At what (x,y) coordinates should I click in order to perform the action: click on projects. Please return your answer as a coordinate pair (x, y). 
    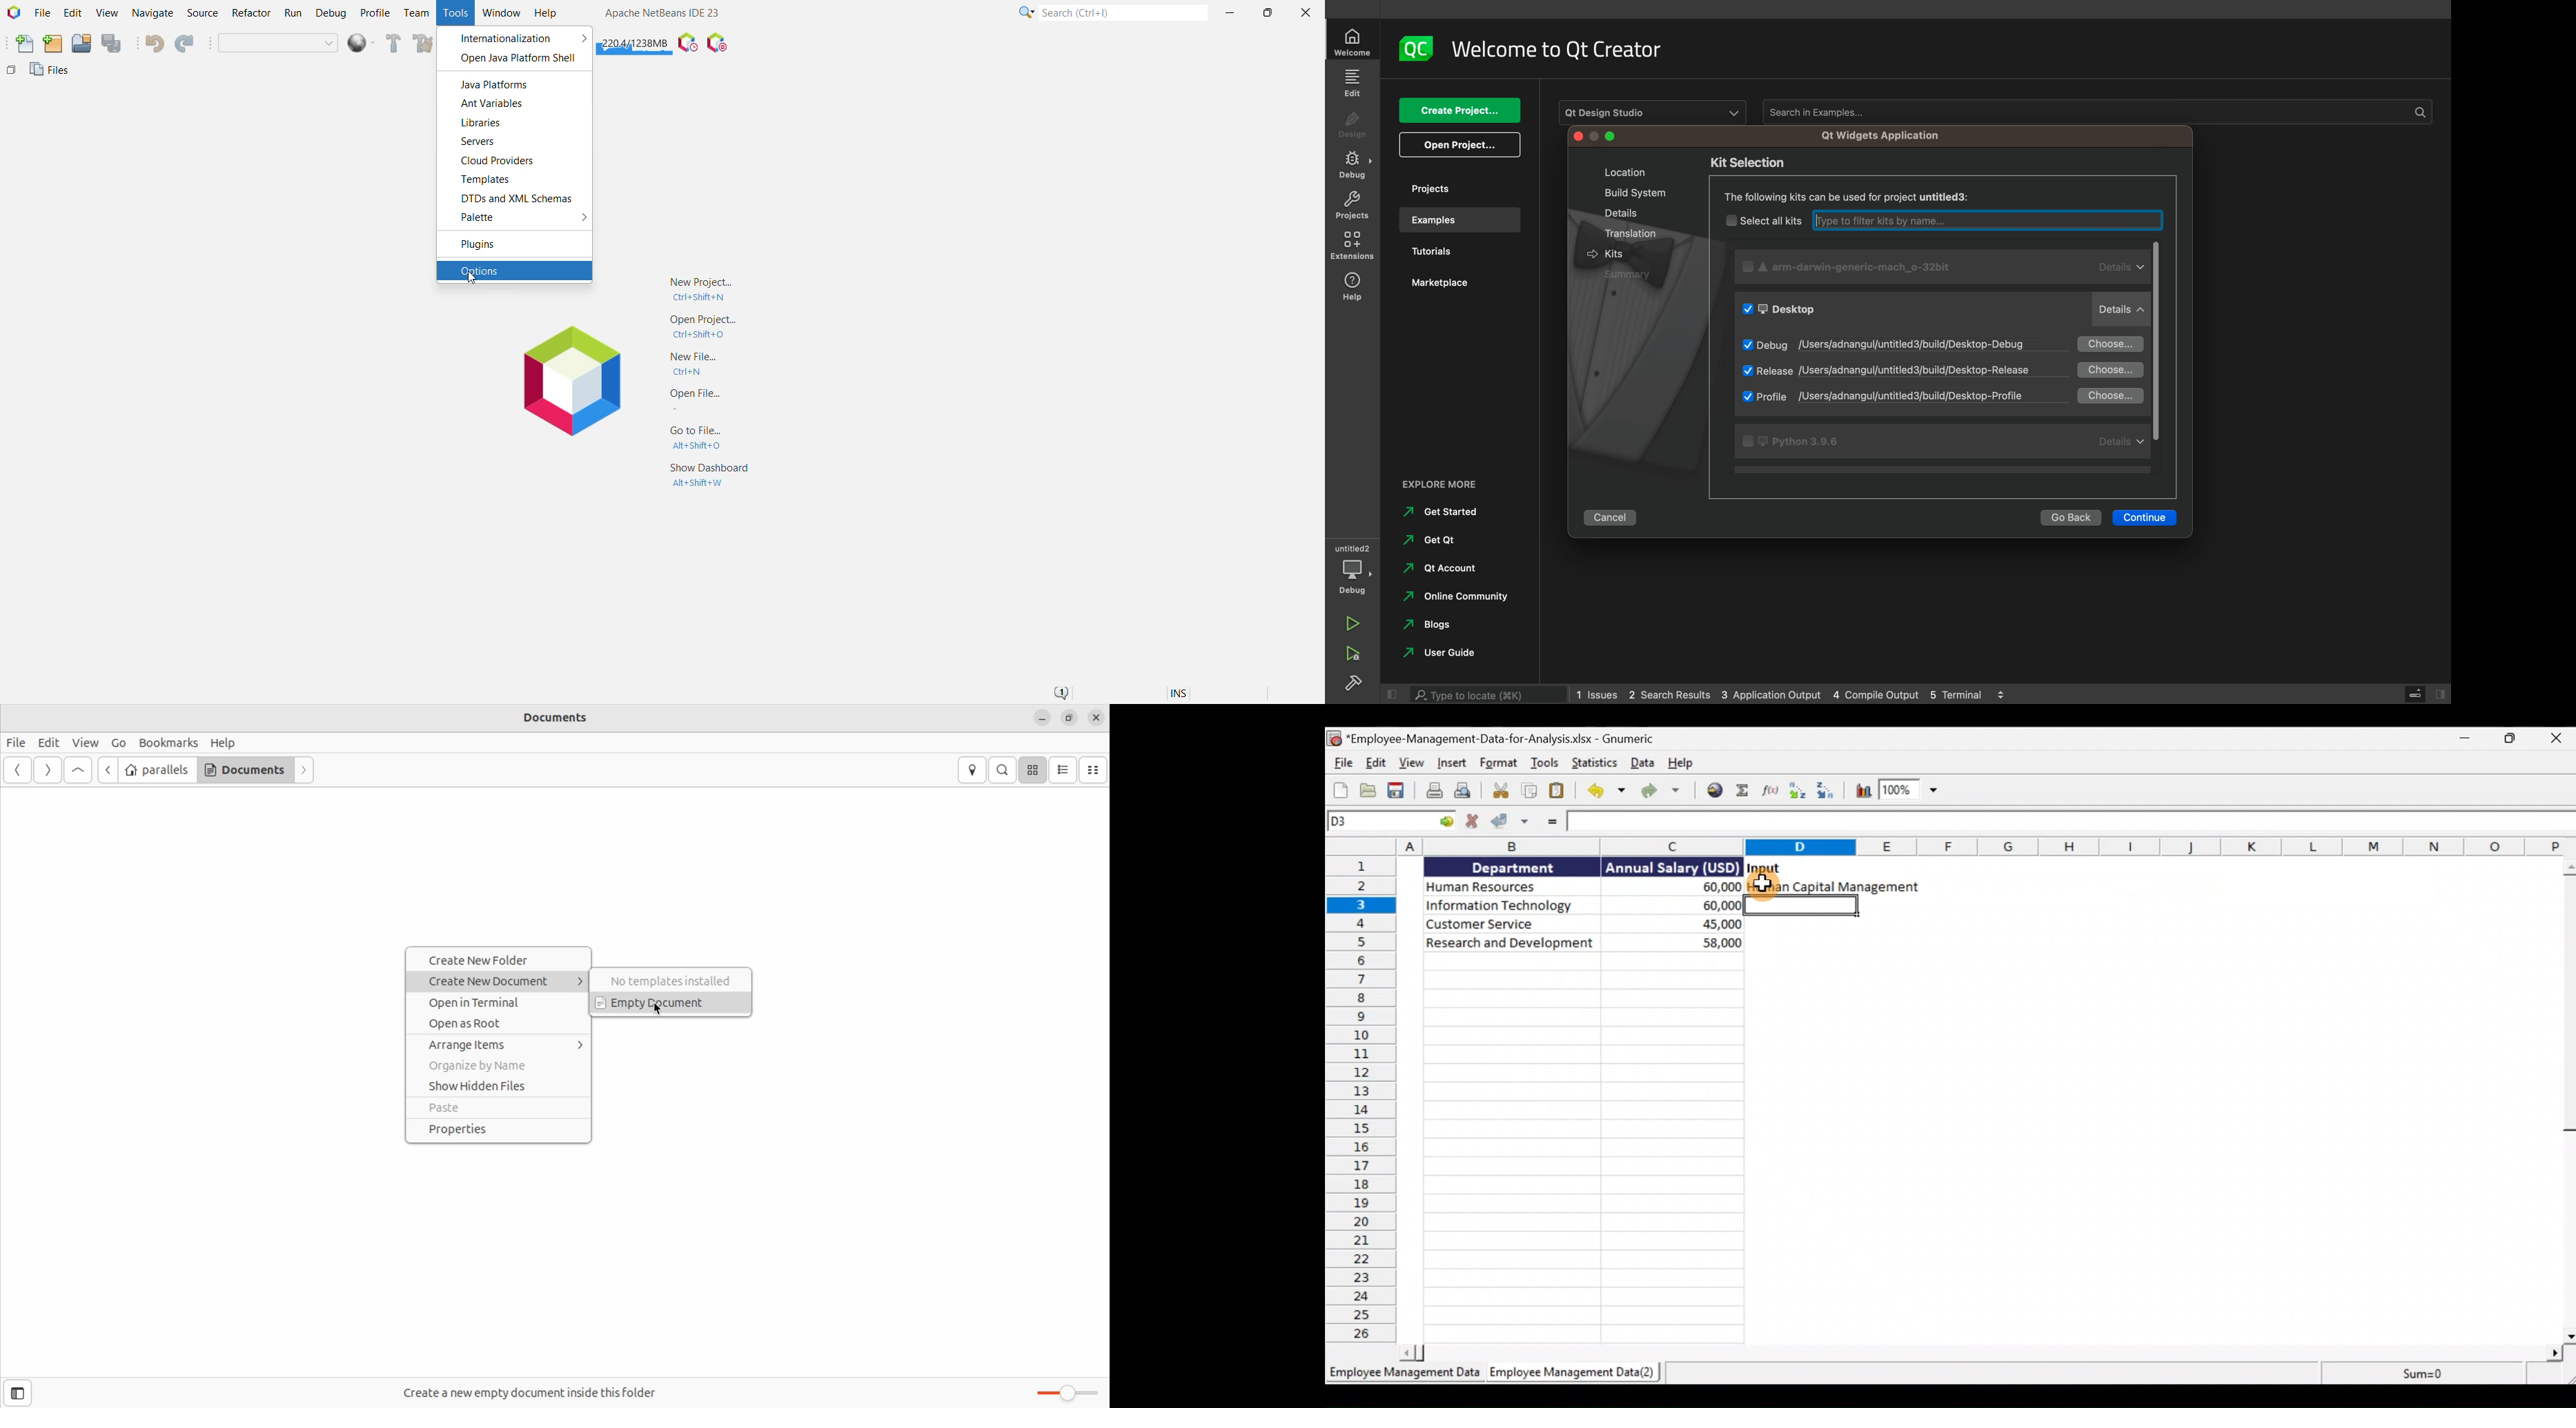
    Looking at the image, I should click on (1455, 188).